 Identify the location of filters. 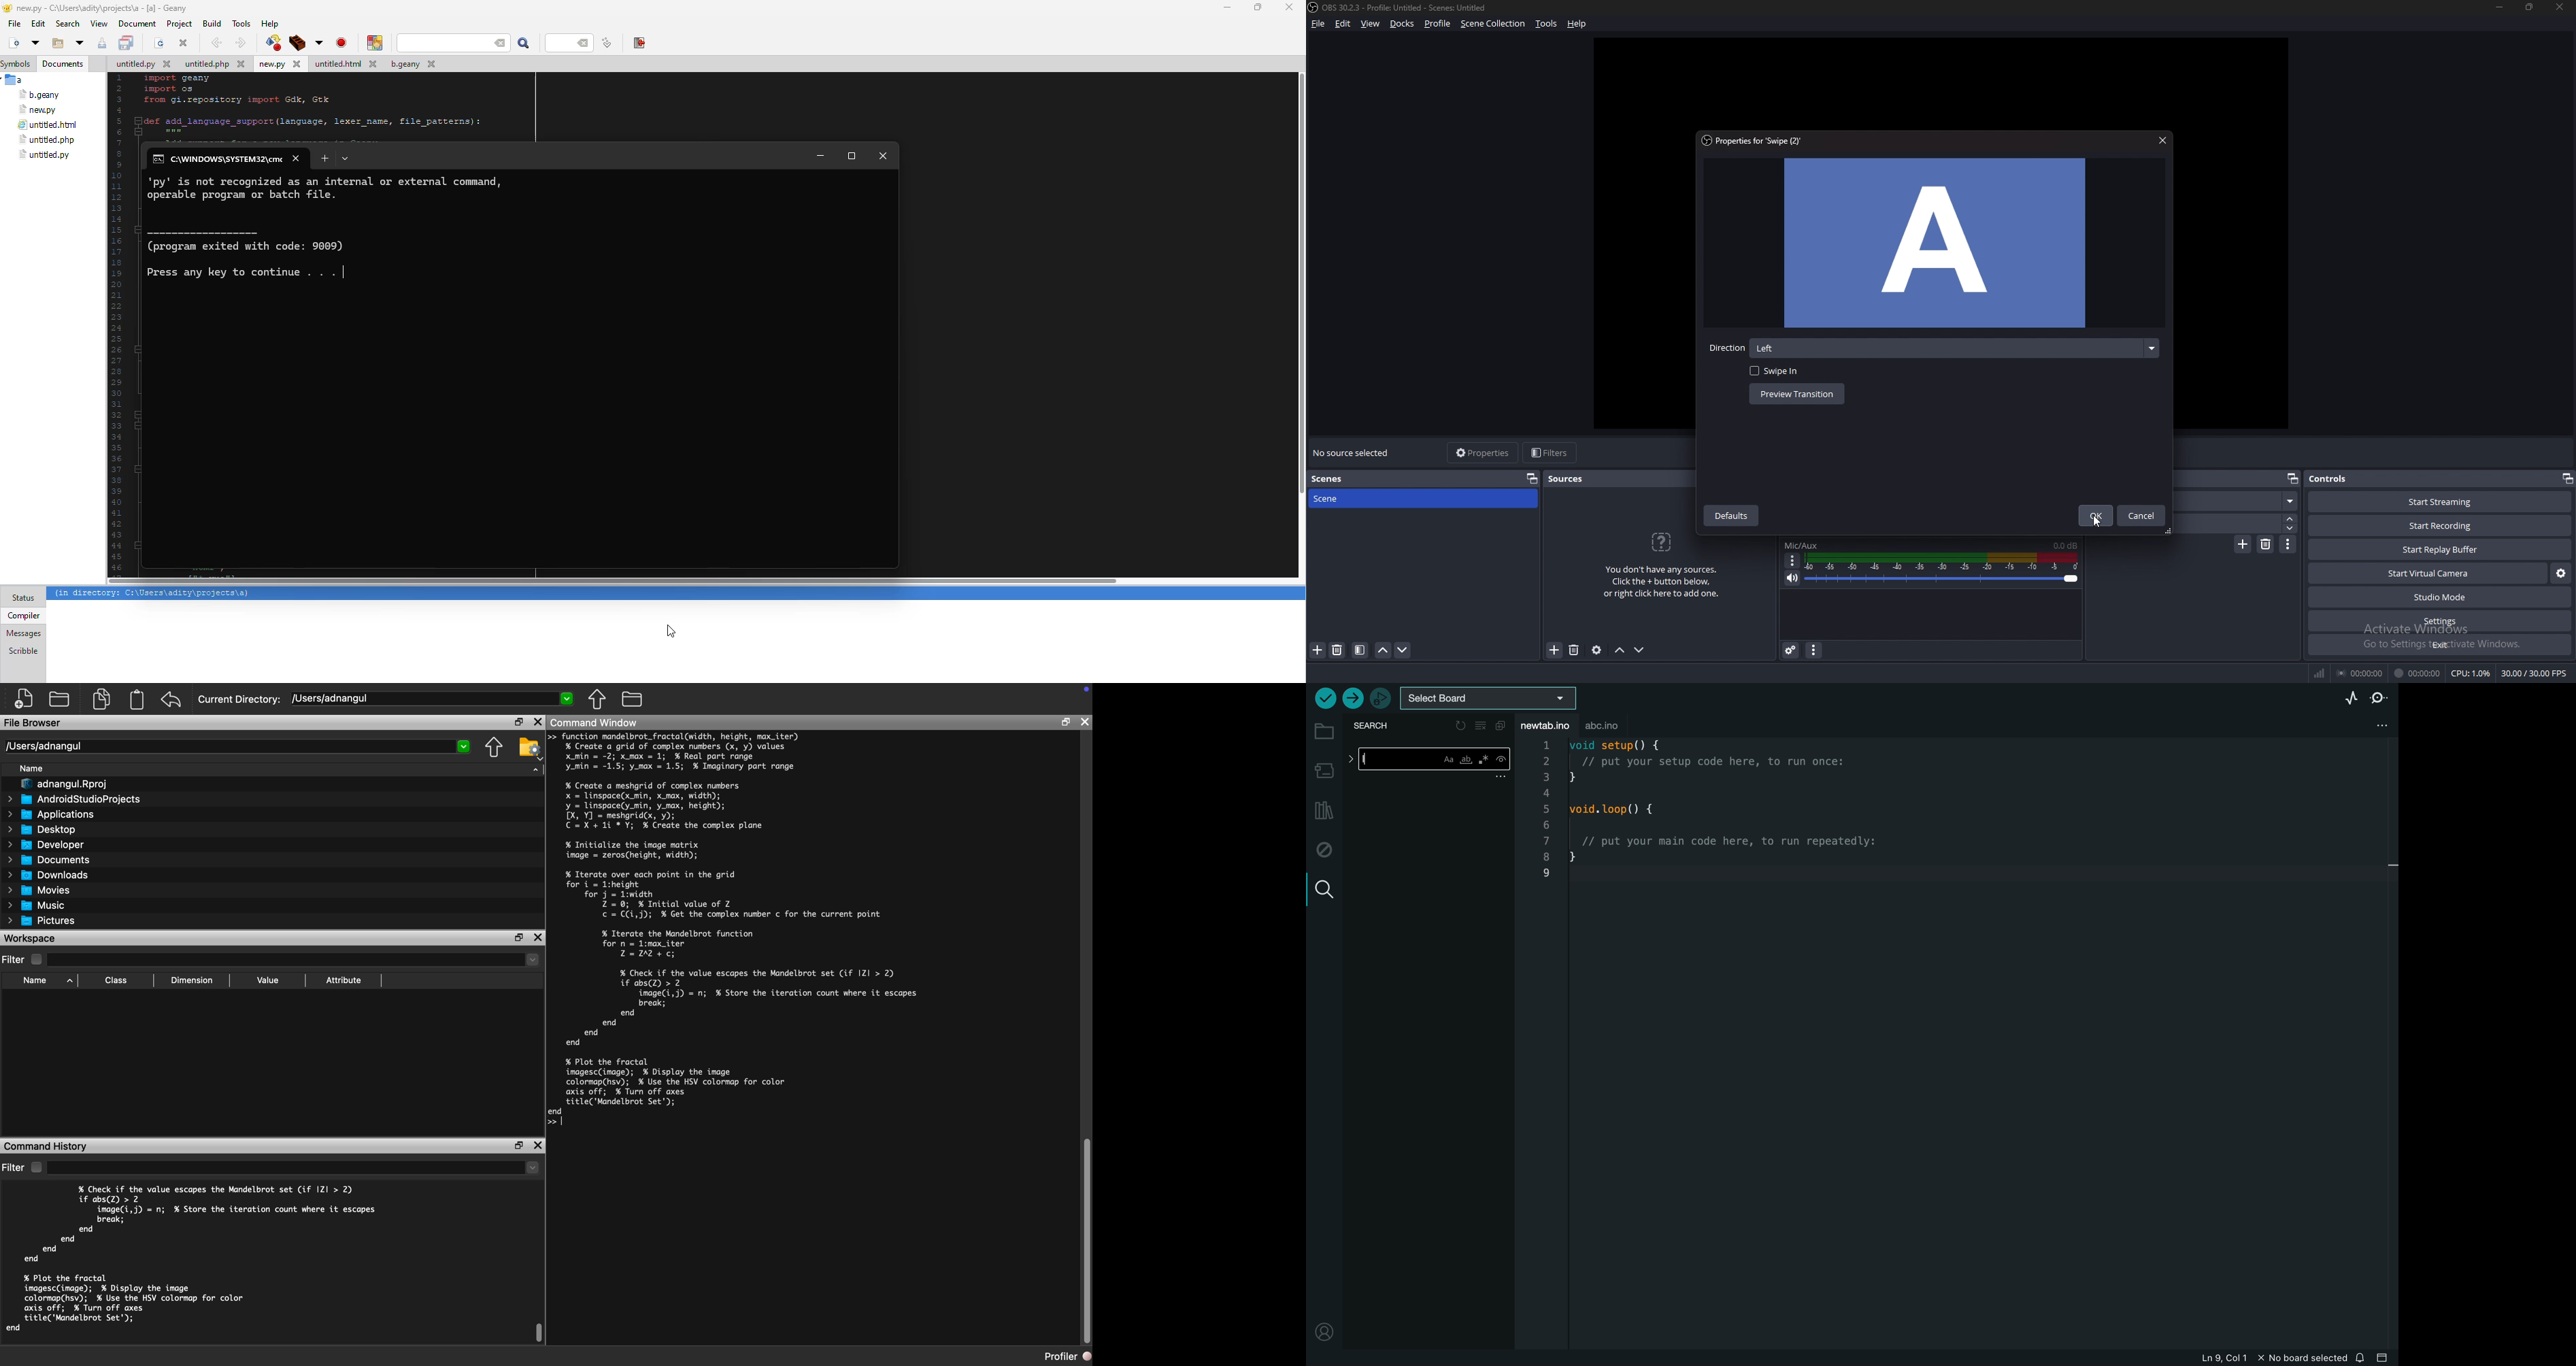
(1550, 453).